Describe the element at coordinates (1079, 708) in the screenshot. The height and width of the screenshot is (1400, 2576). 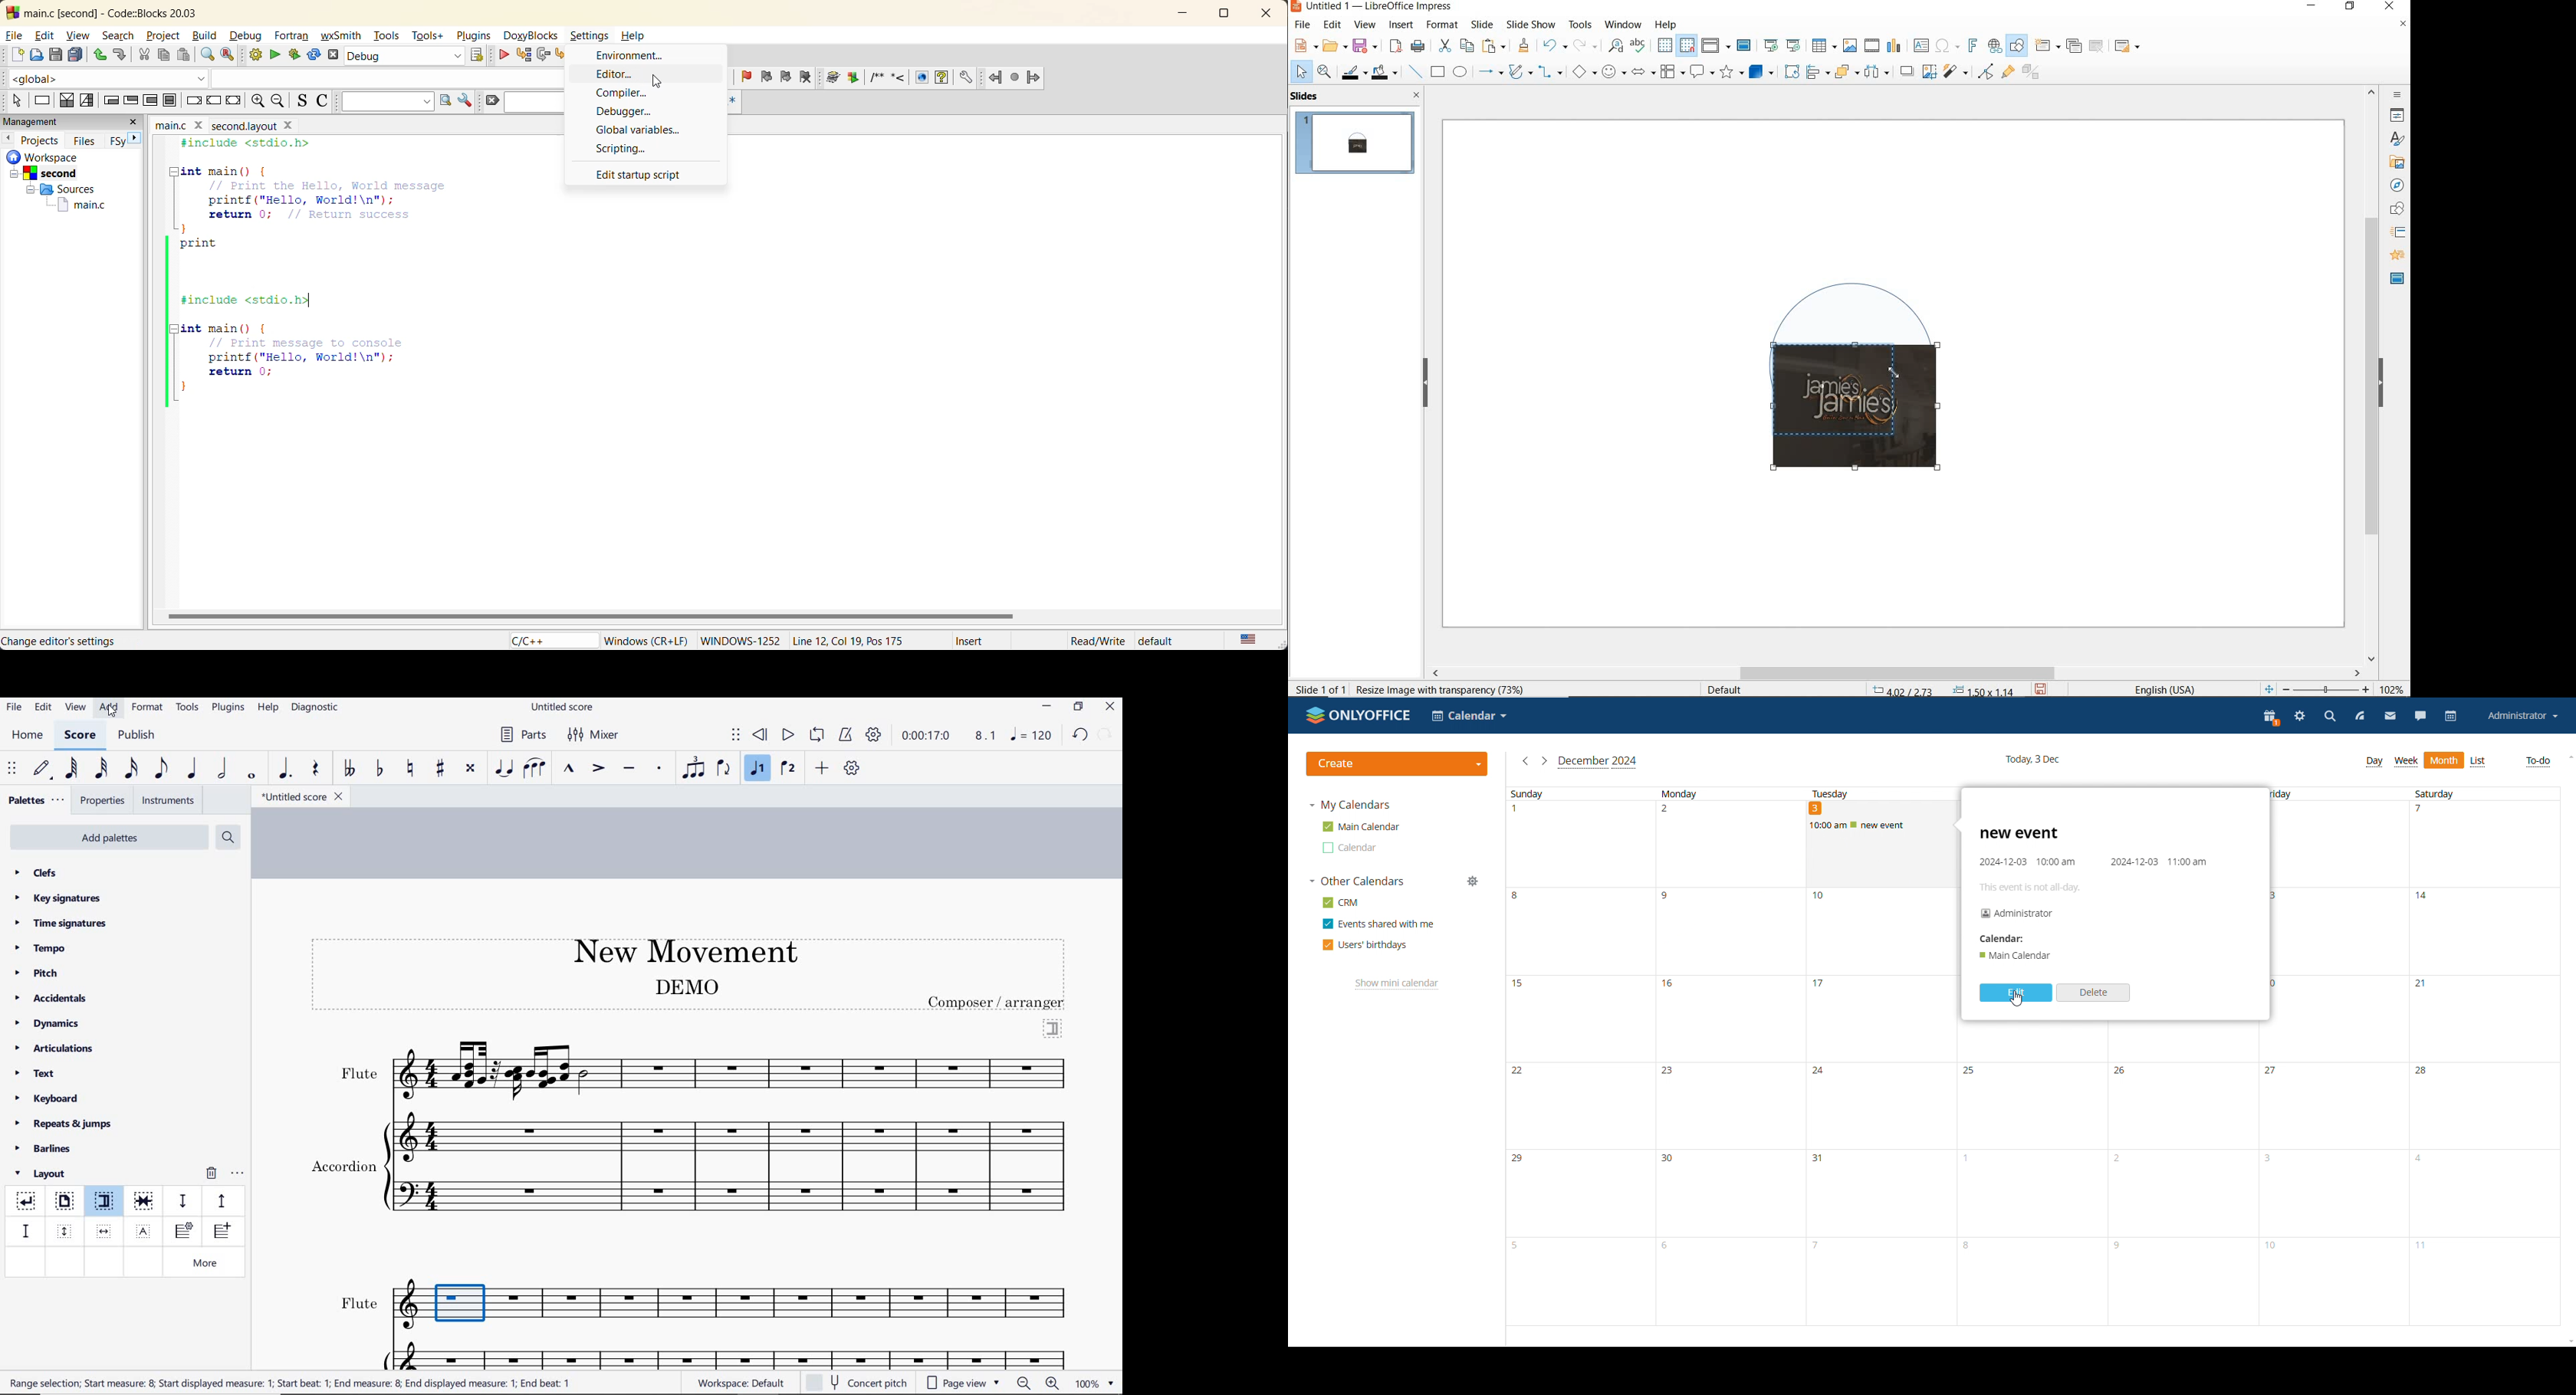
I see `restore down` at that location.